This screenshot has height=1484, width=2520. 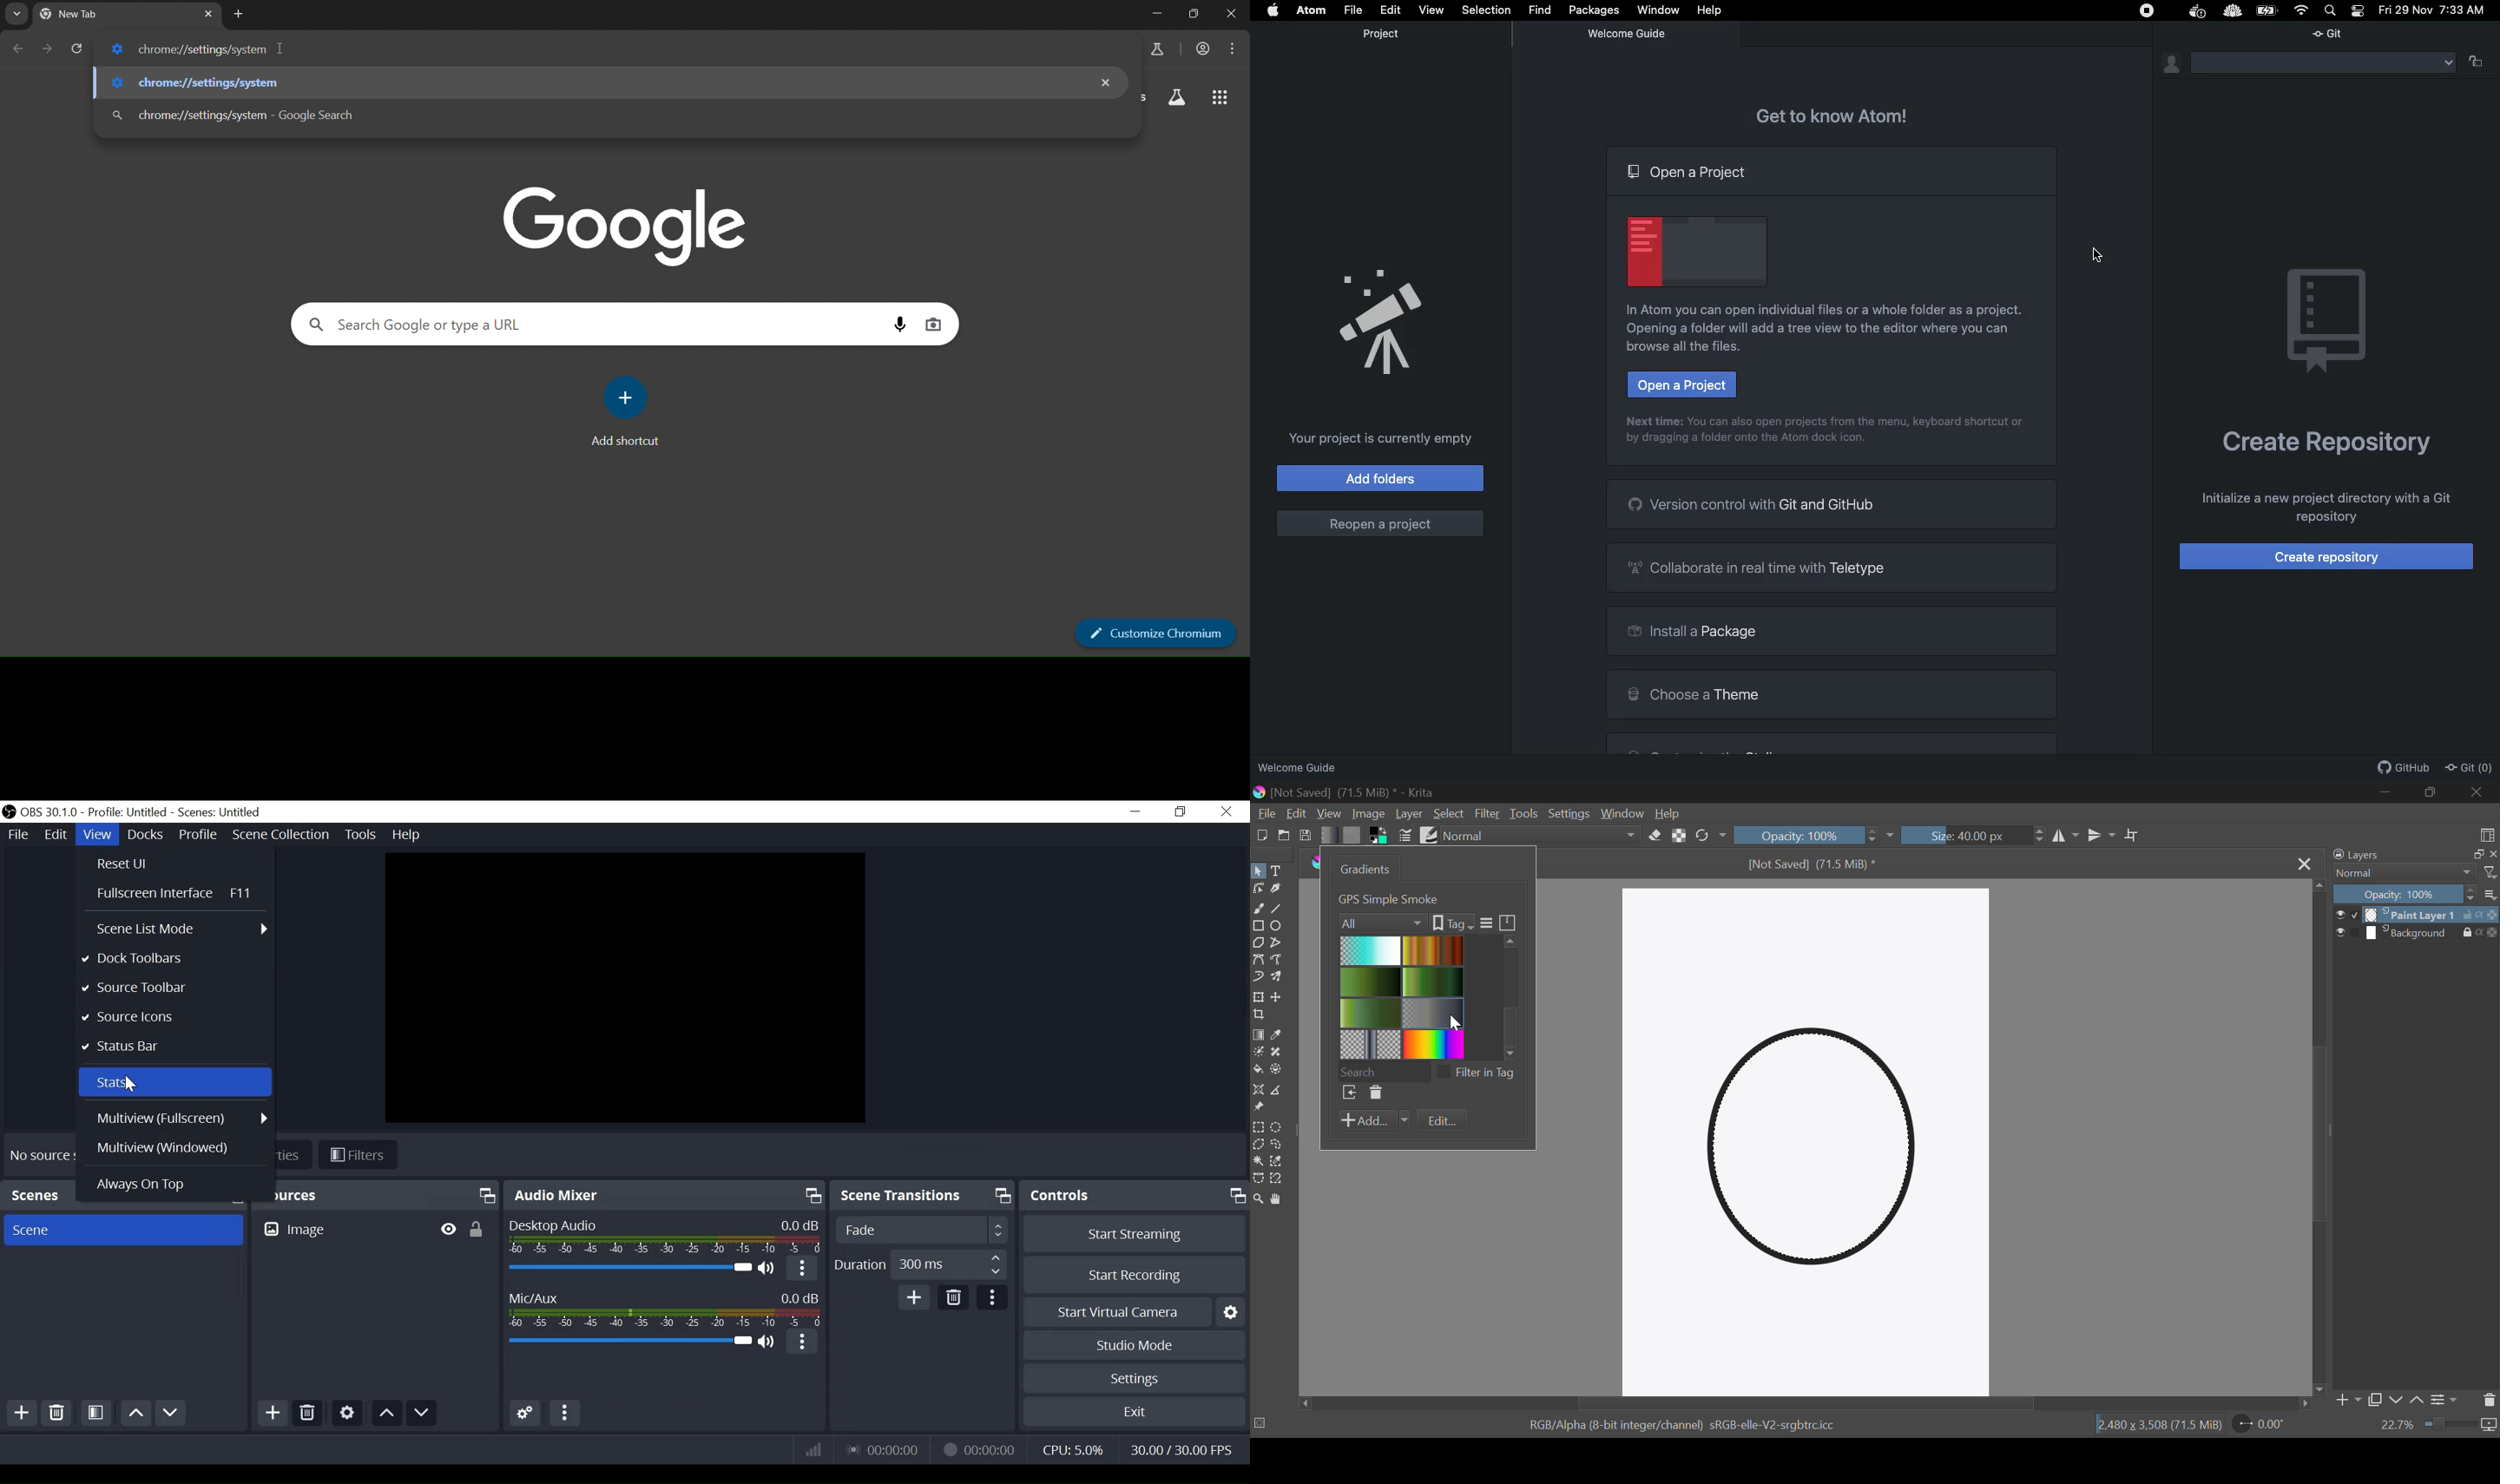 I want to click on (un)check Source Toolbar, so click(x=174, y=990).